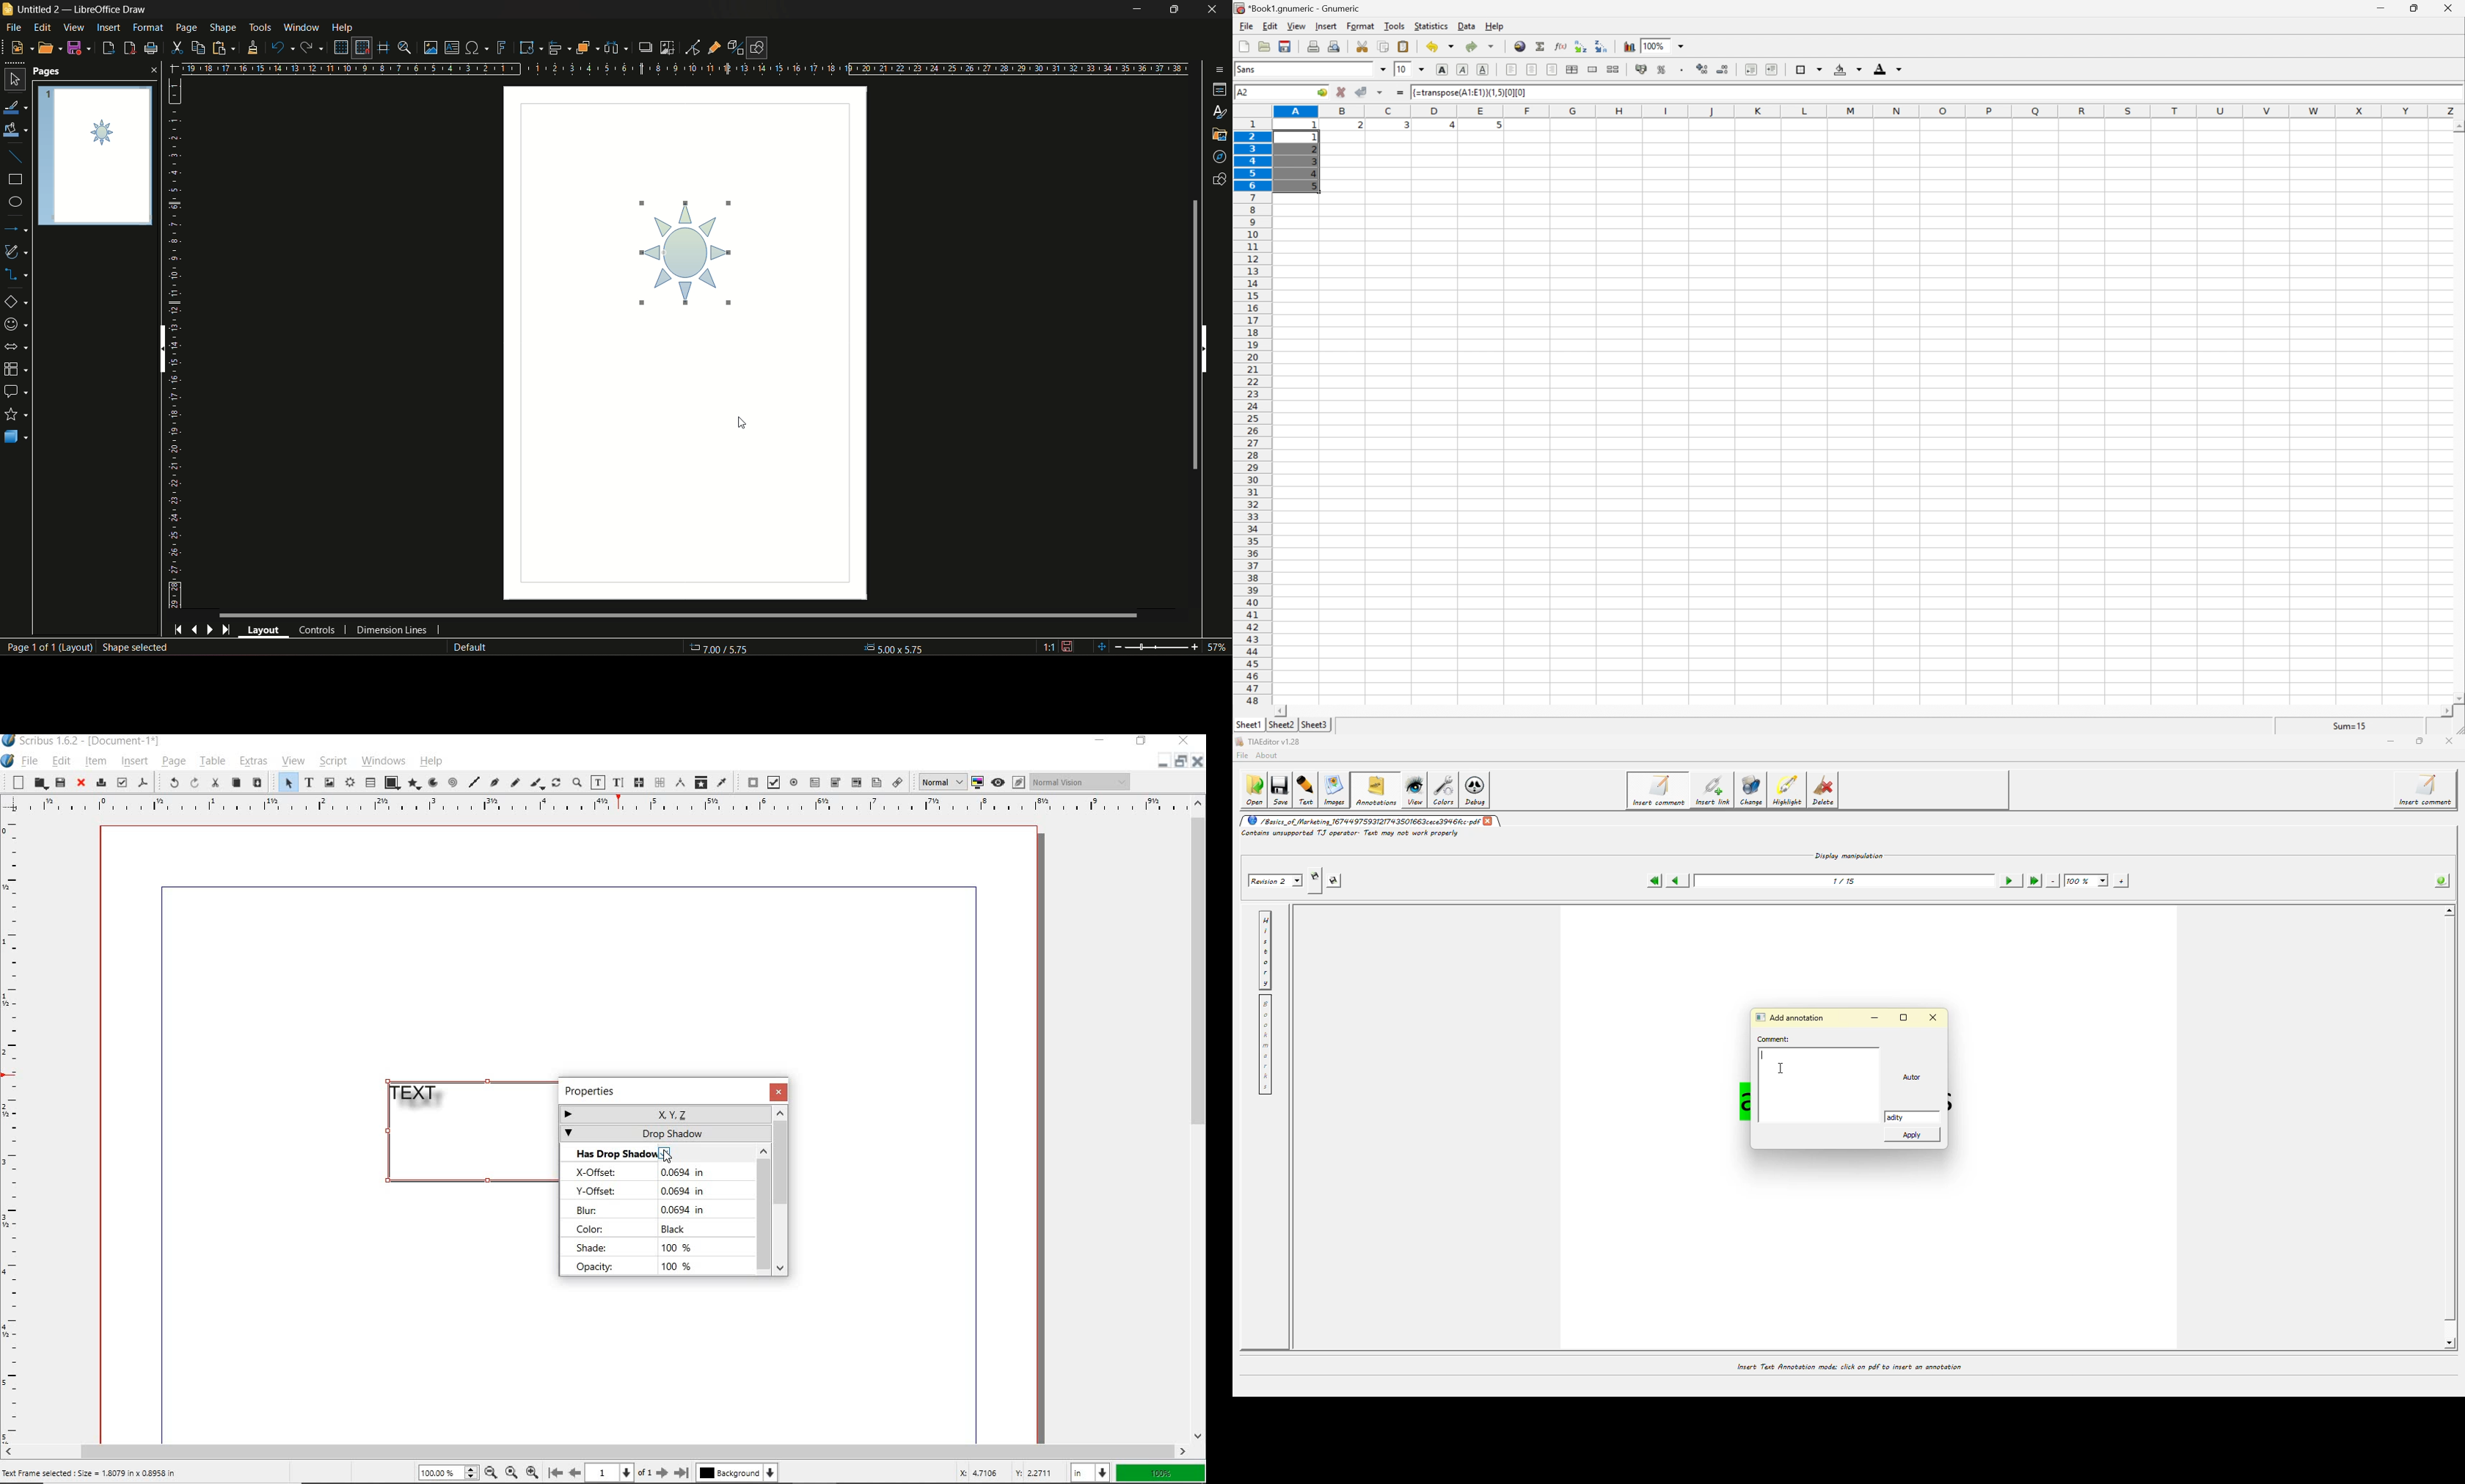 The height and width of the screenshot is (1484, 2492). I want to click on foreground, so click(1890, 70).